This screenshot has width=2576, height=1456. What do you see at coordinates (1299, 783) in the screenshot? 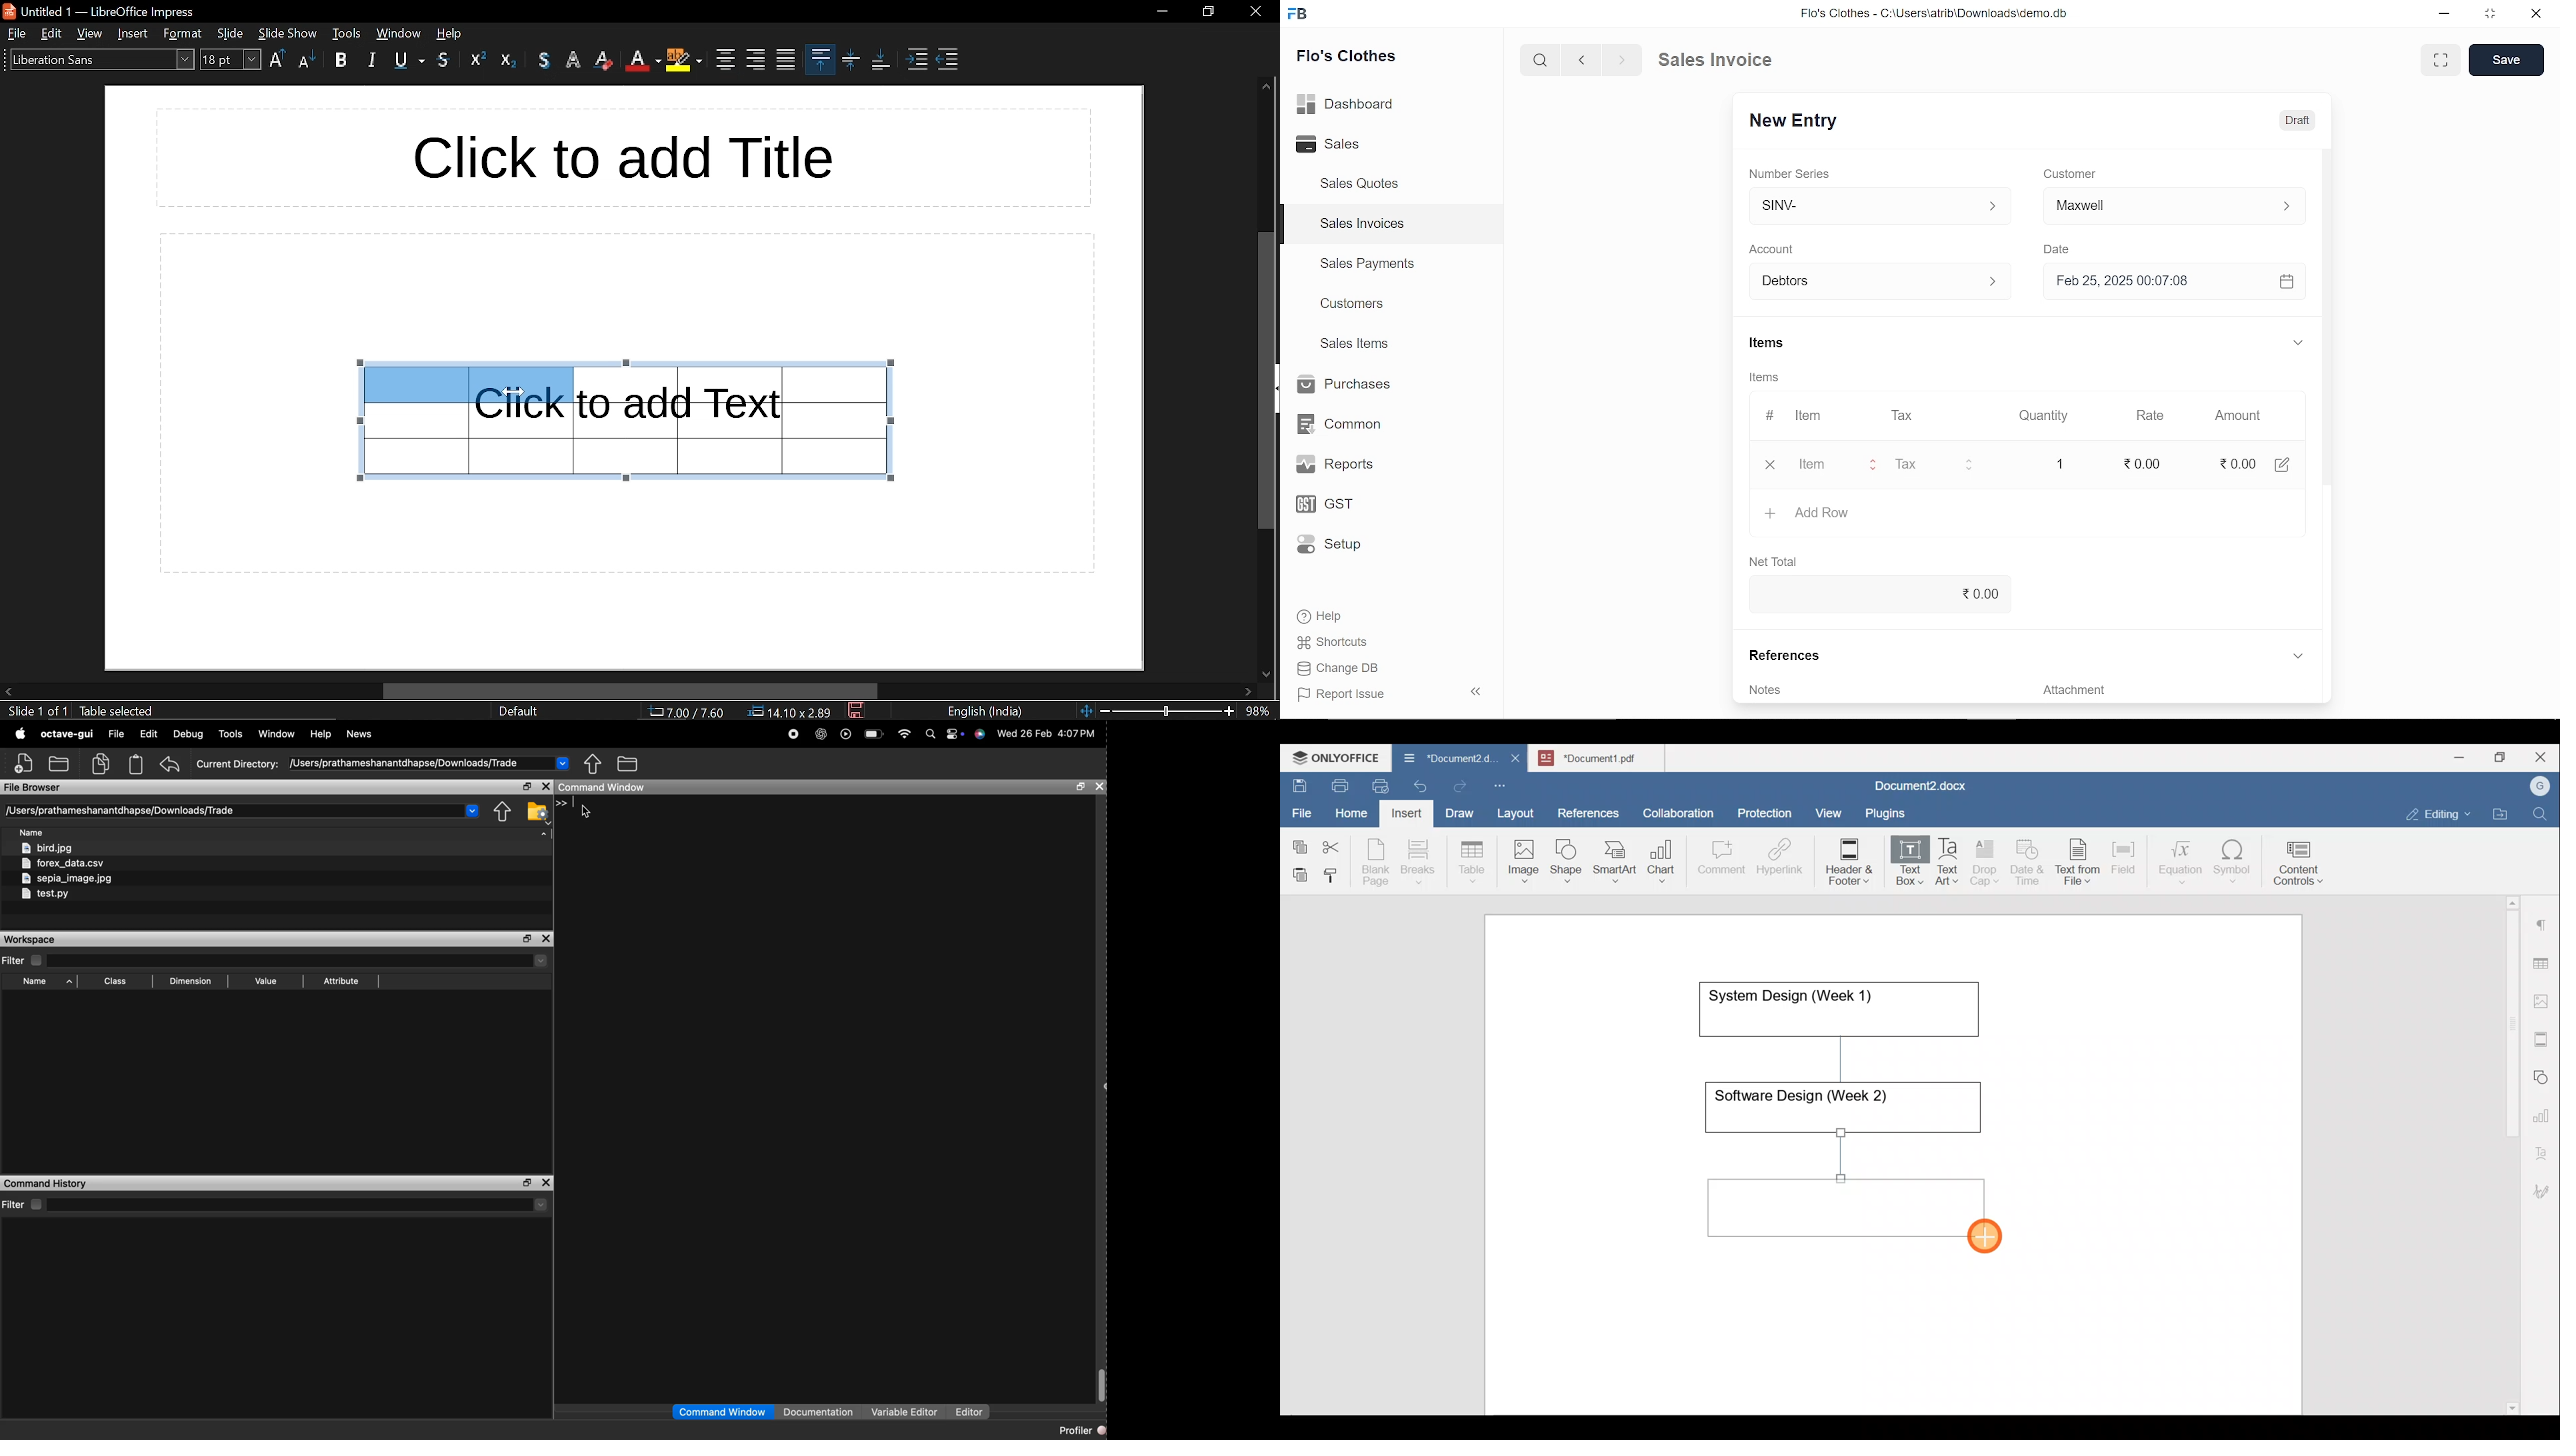
I see `Save` at bounding box center [1299, 783].